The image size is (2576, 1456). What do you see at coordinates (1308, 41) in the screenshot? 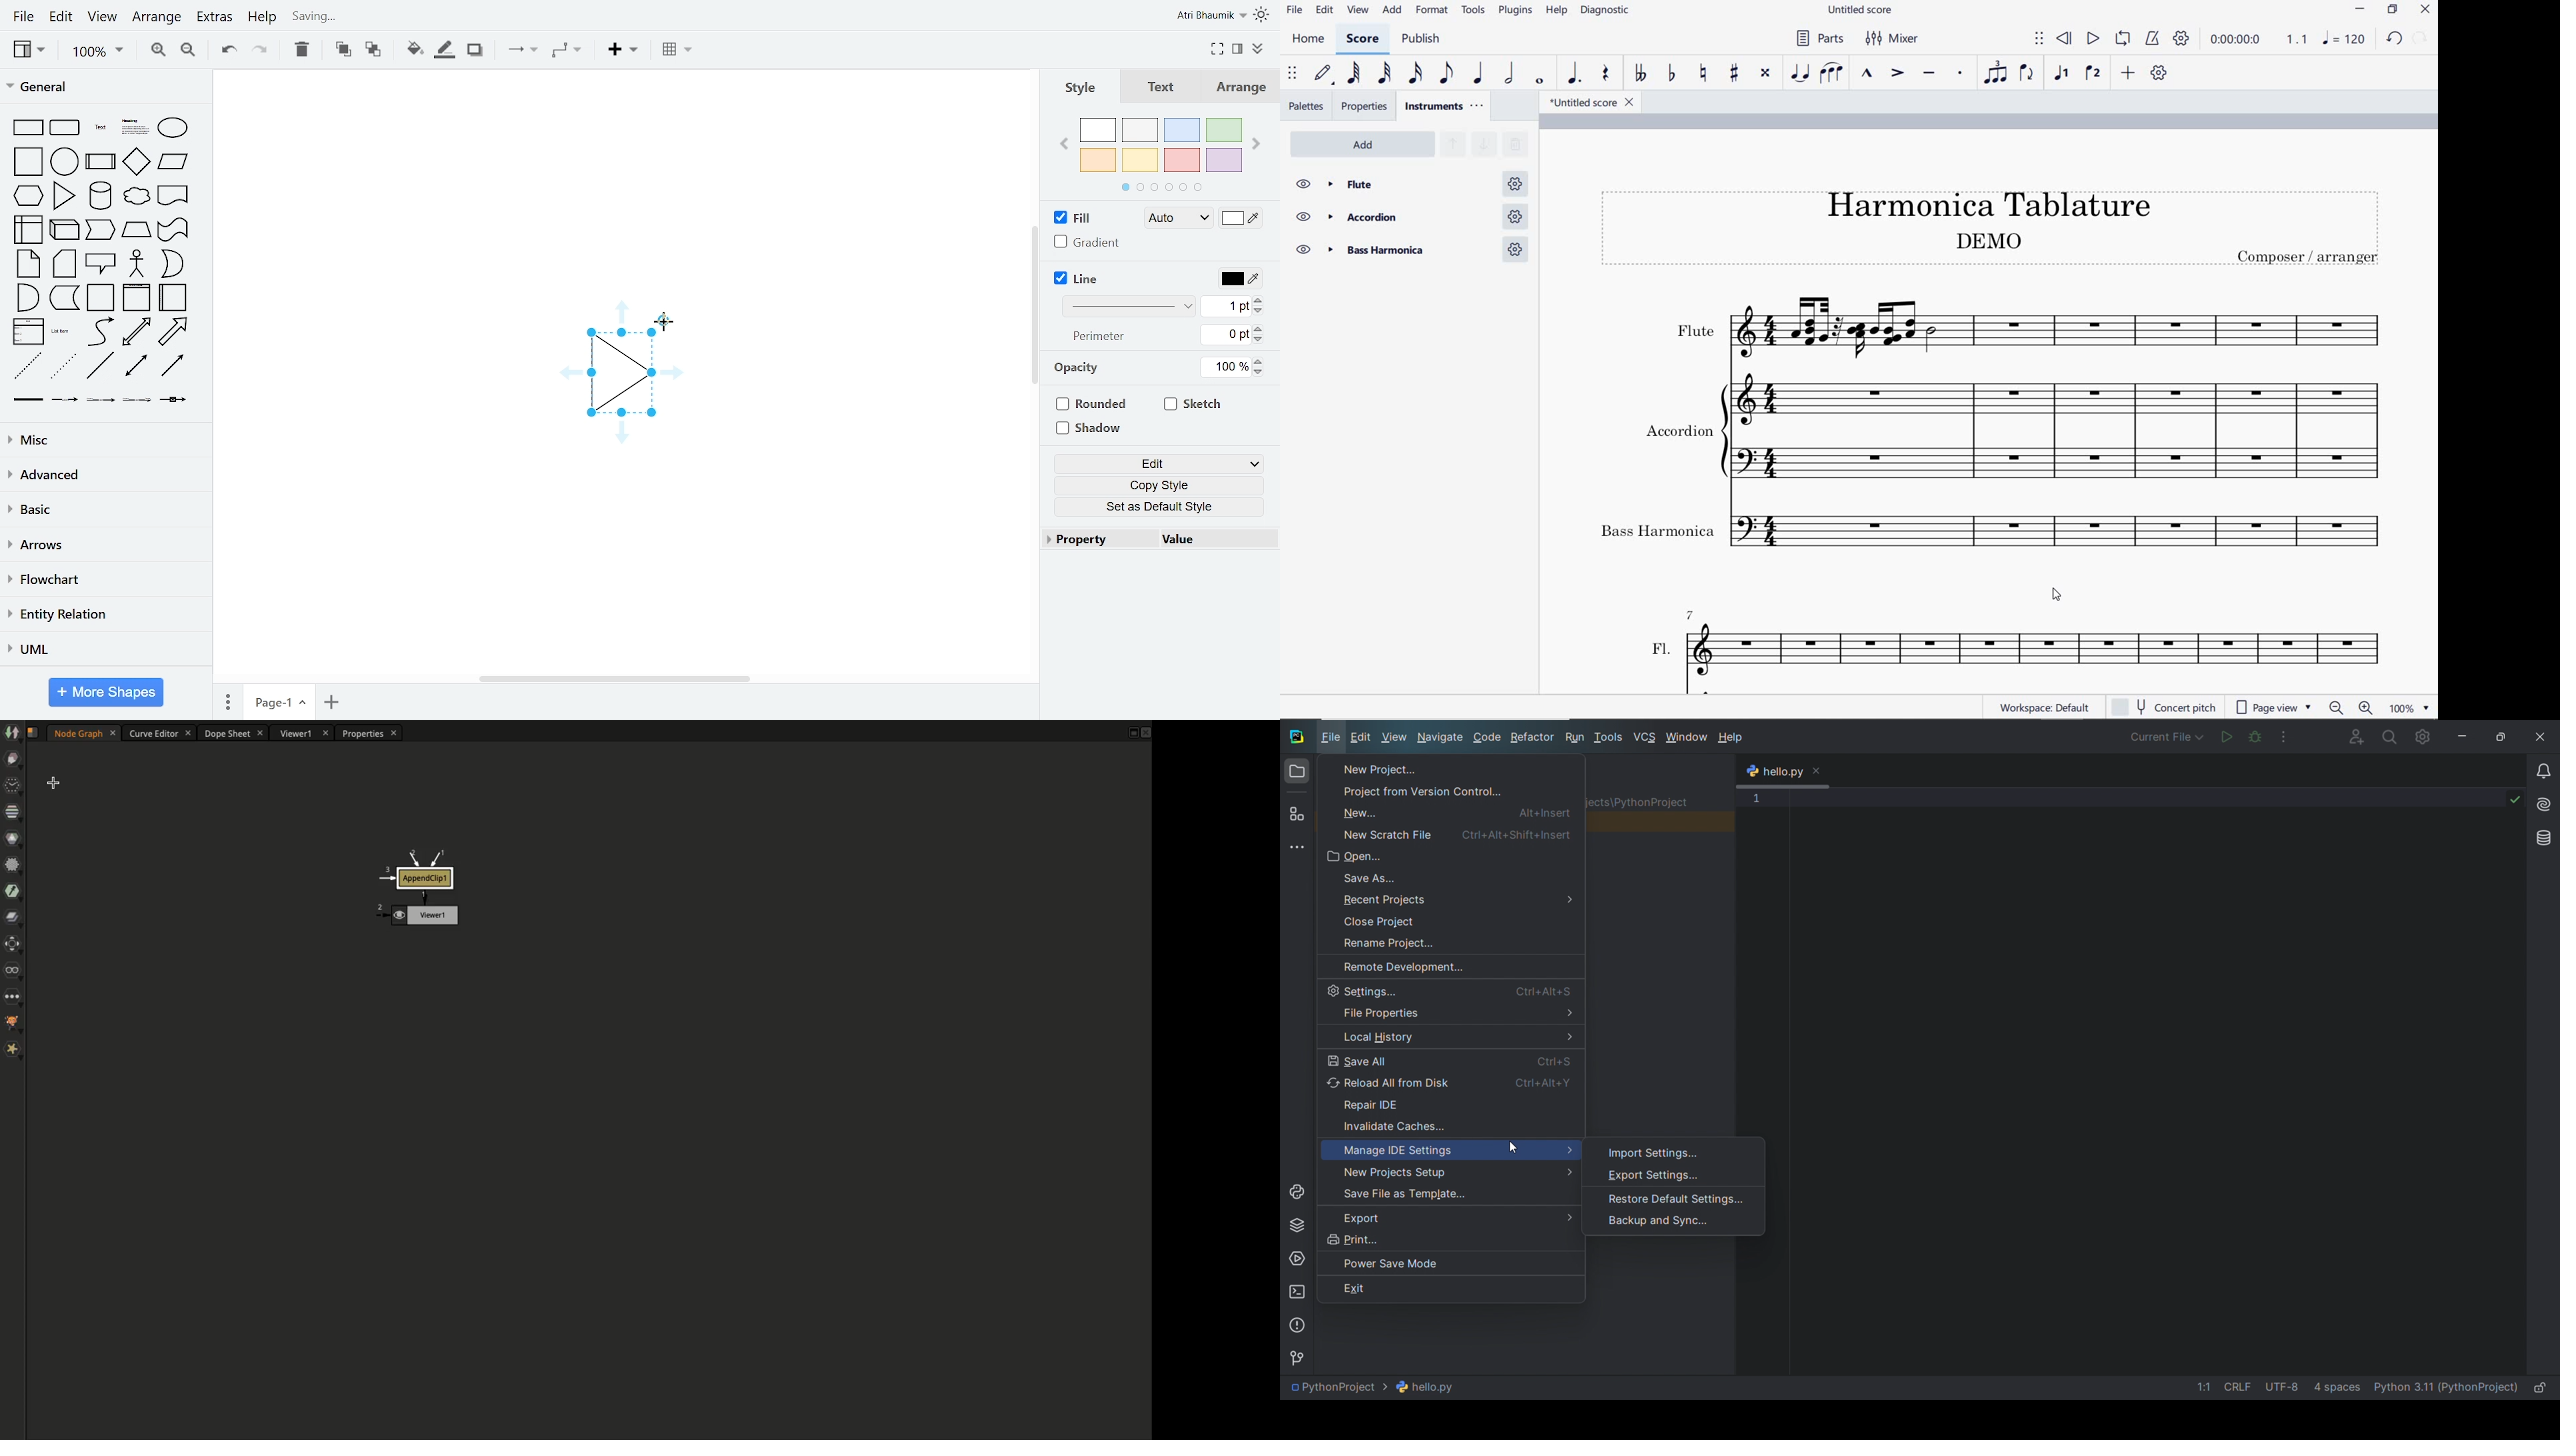
I see `HOME` at bounding box center [1308, 41].